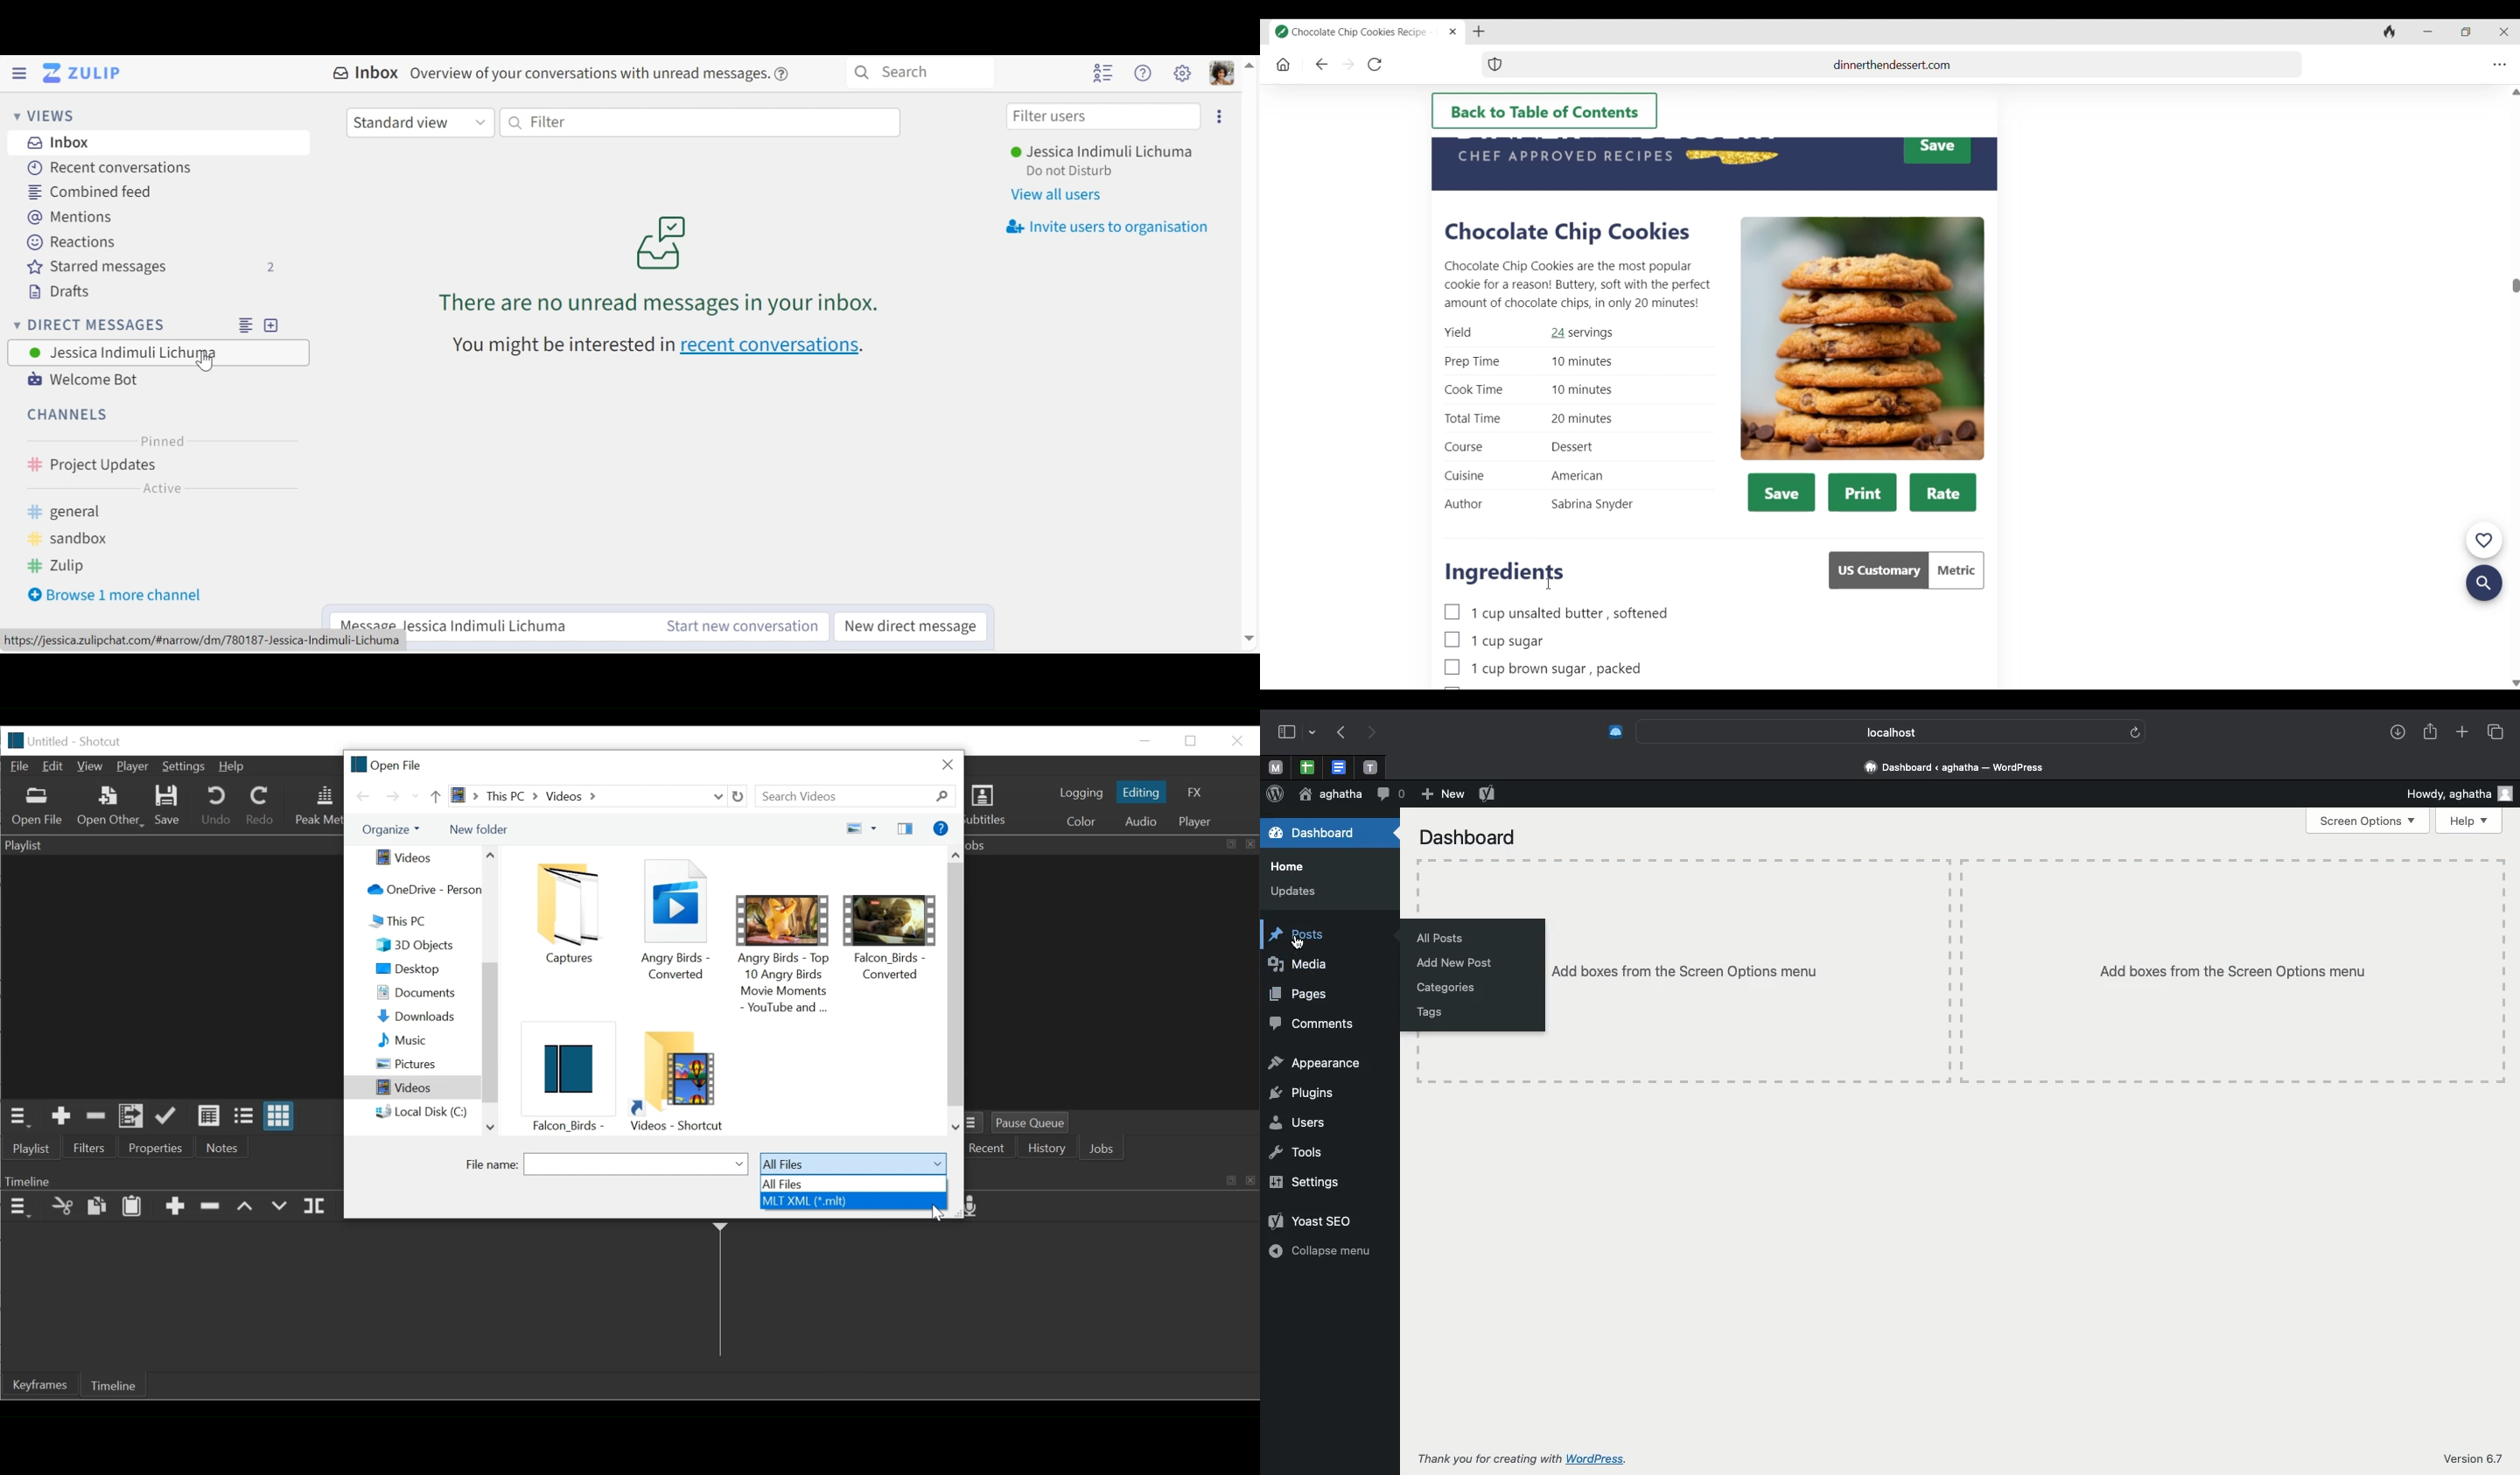 This screenshot has width=2520, height=1484. I want to click on Update, so click(170, 1117).